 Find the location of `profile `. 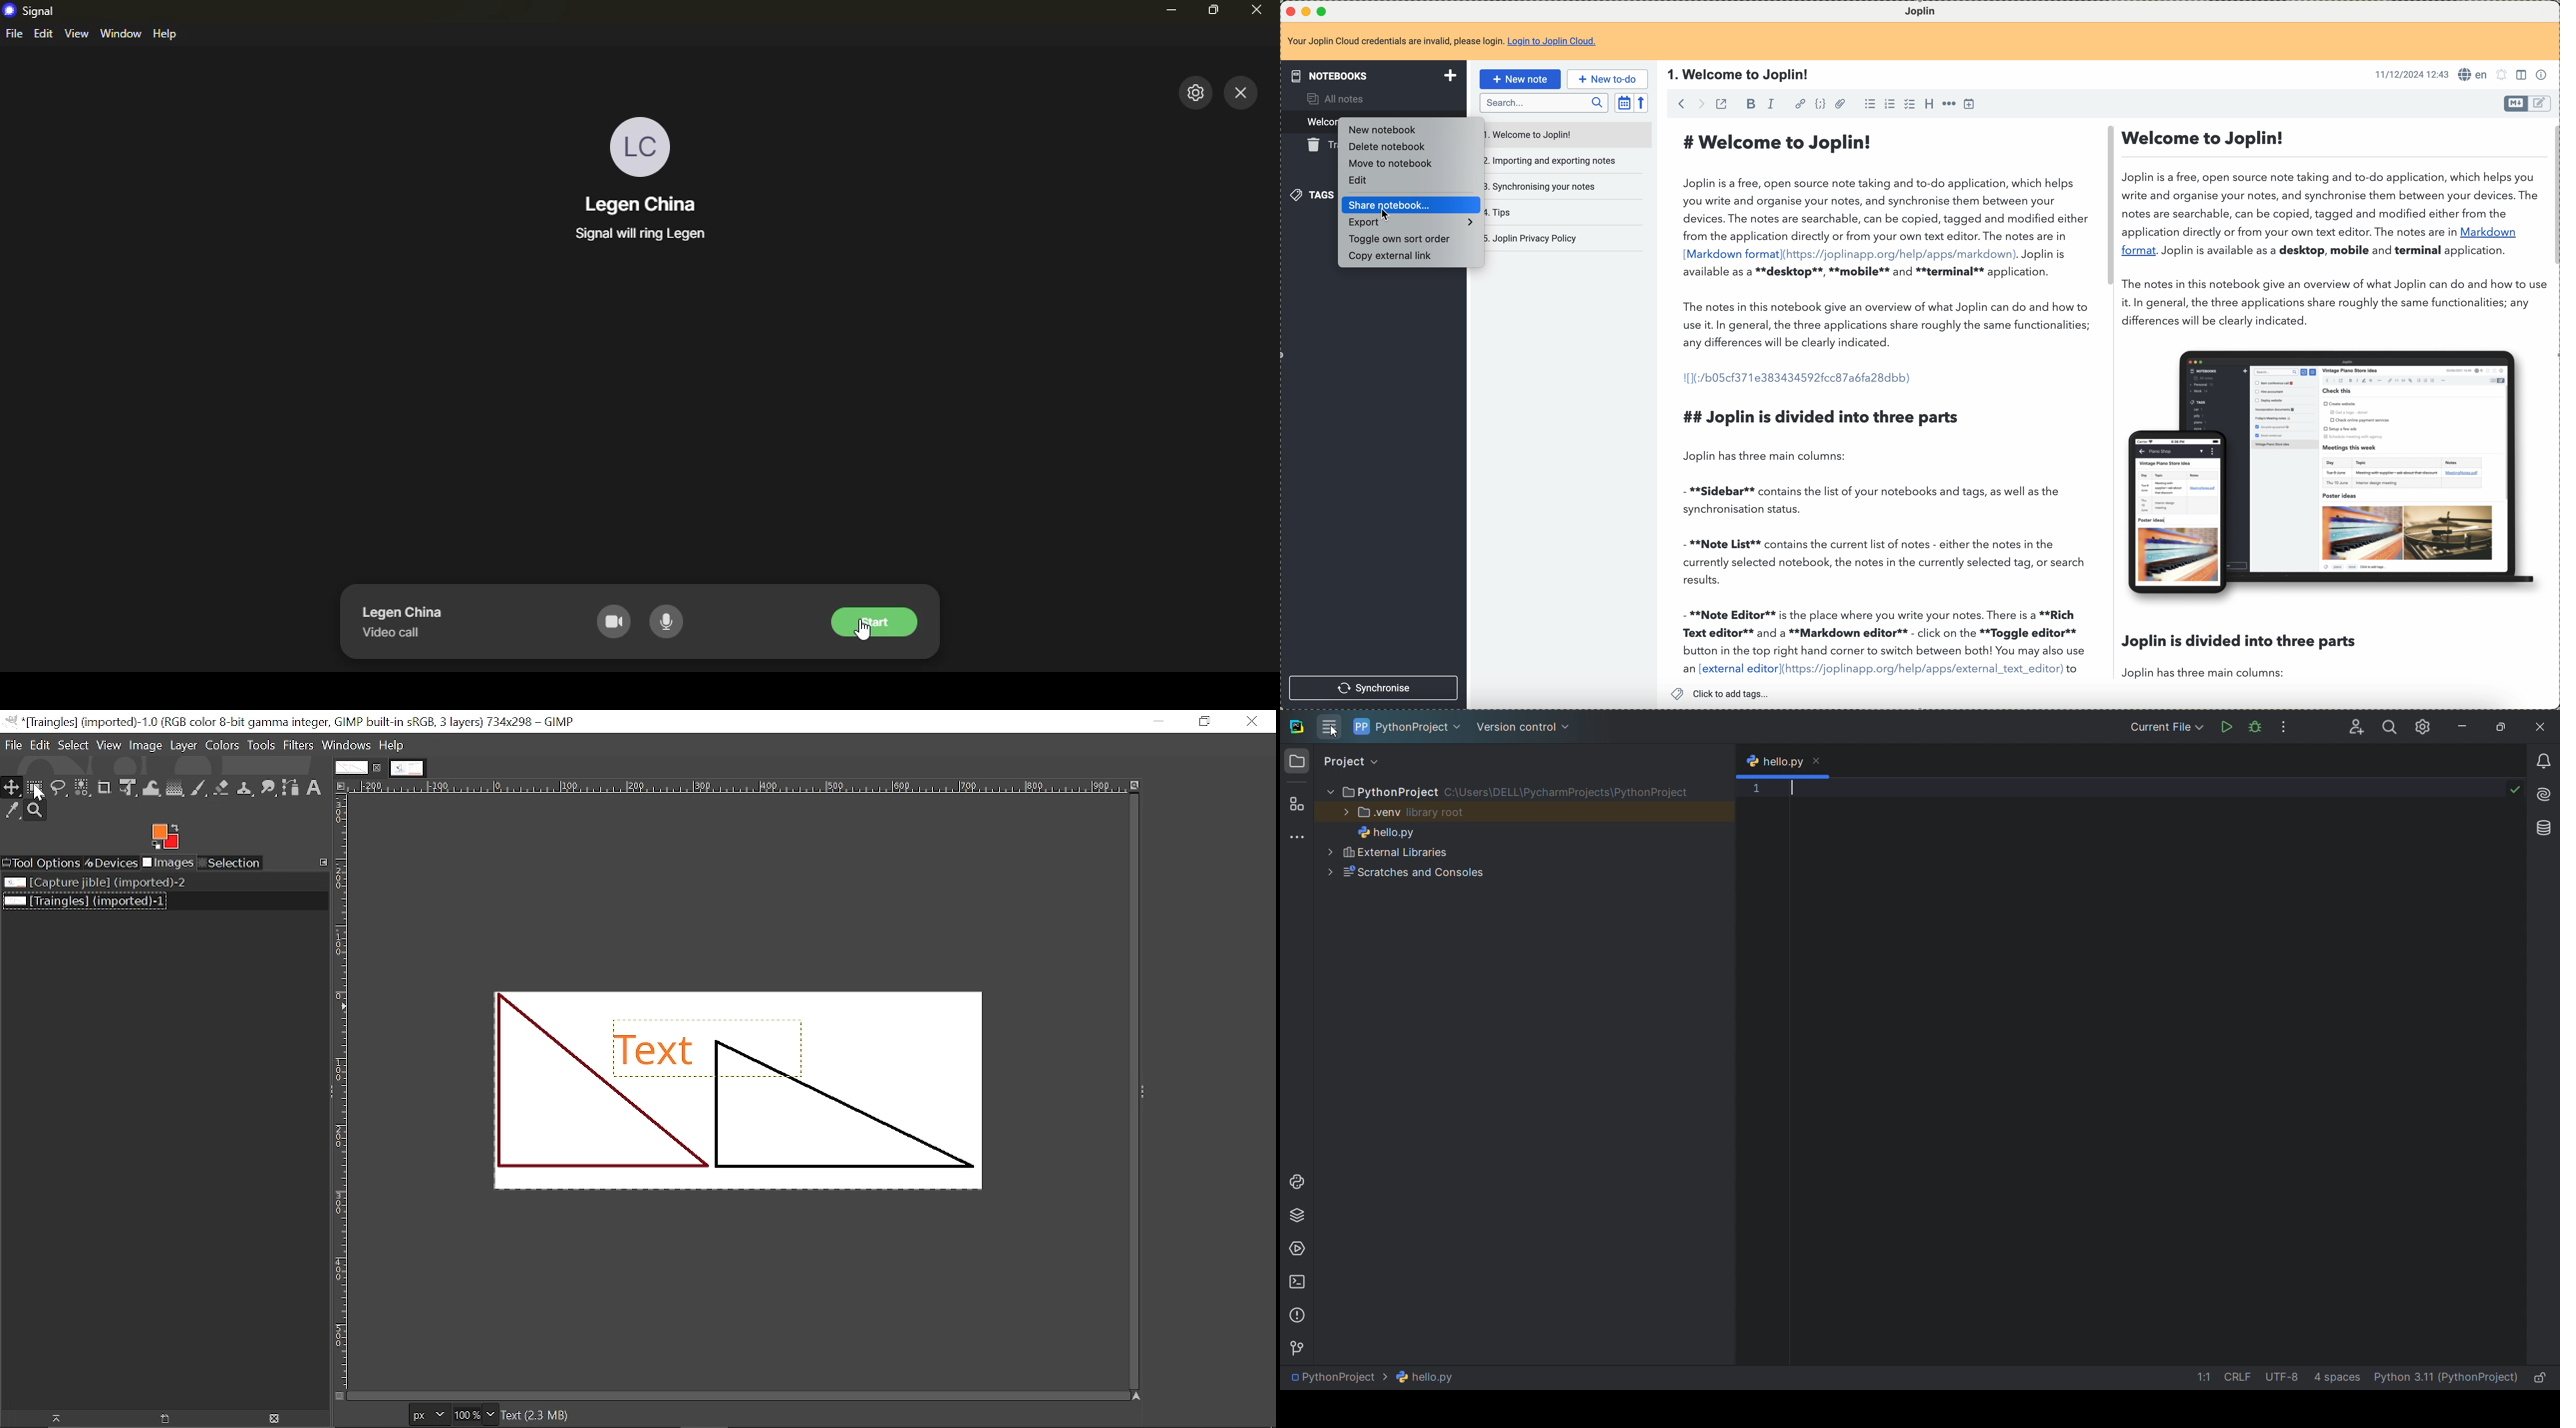

profile  is located at coordinates (640, 142).